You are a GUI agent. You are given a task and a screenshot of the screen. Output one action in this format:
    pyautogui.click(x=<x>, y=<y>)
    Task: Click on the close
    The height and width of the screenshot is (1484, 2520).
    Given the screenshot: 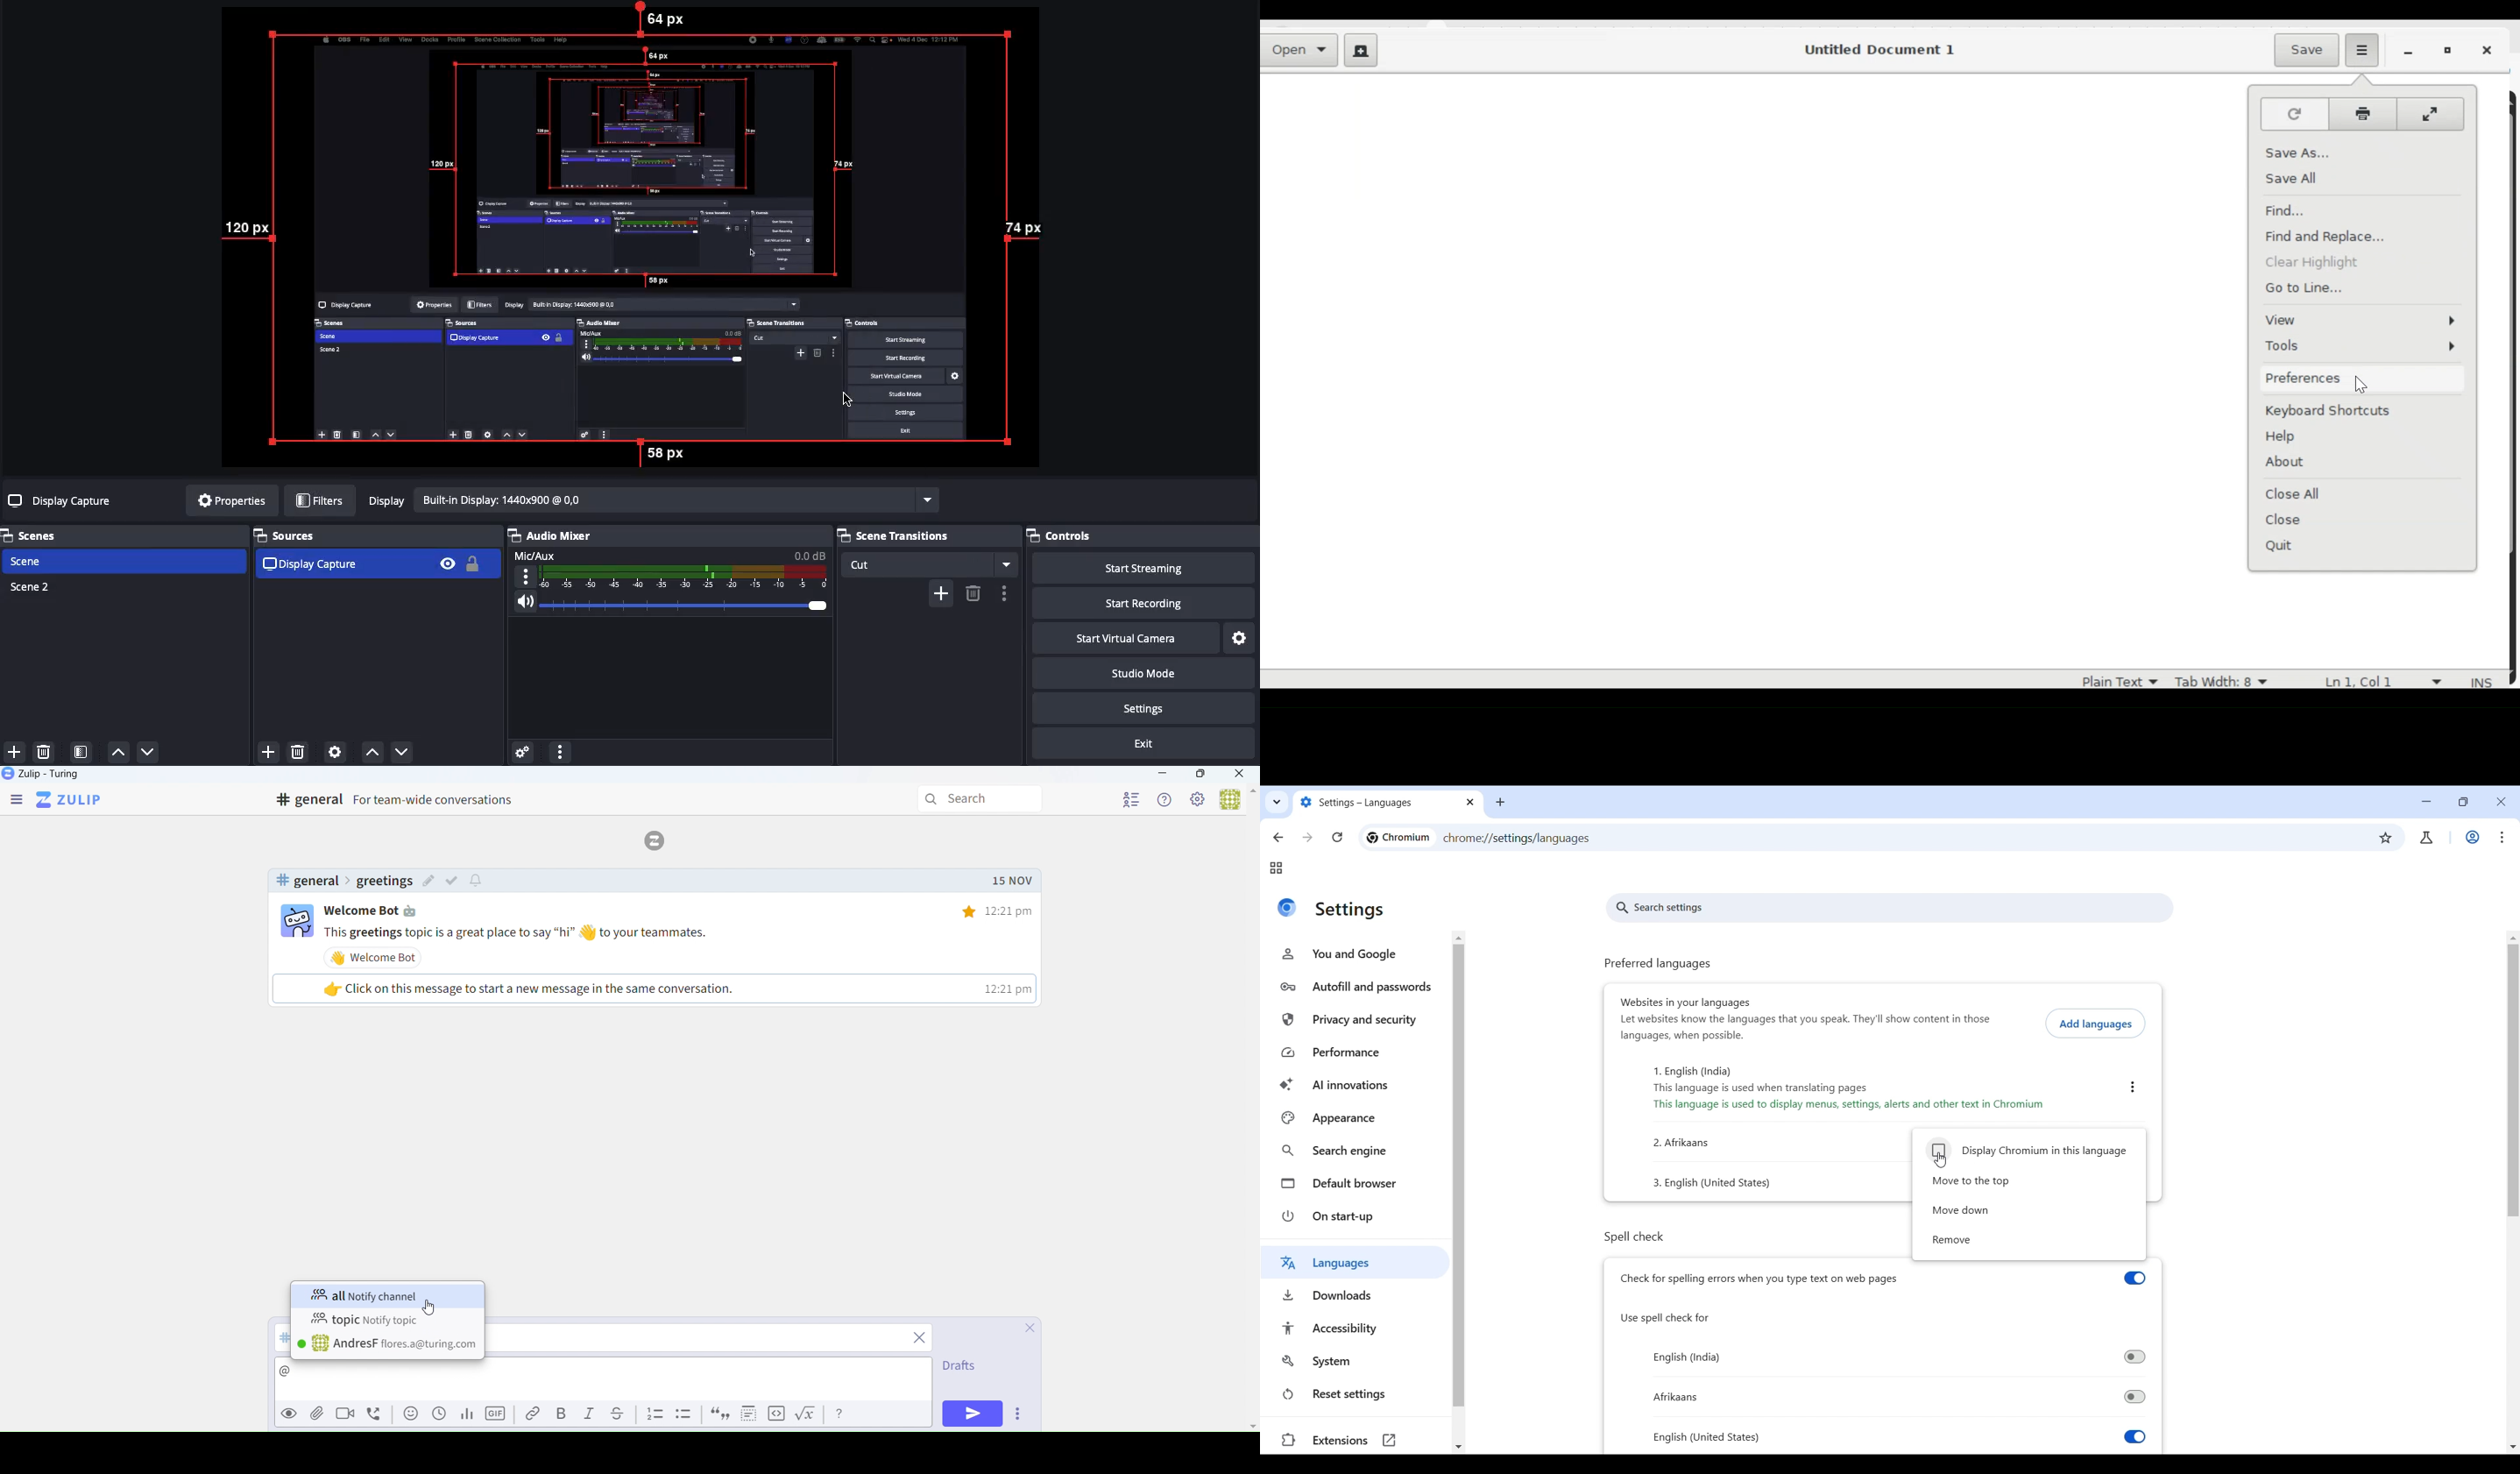 What is the action you would take?
    pyautogui.click(x=921, y=1340)
    